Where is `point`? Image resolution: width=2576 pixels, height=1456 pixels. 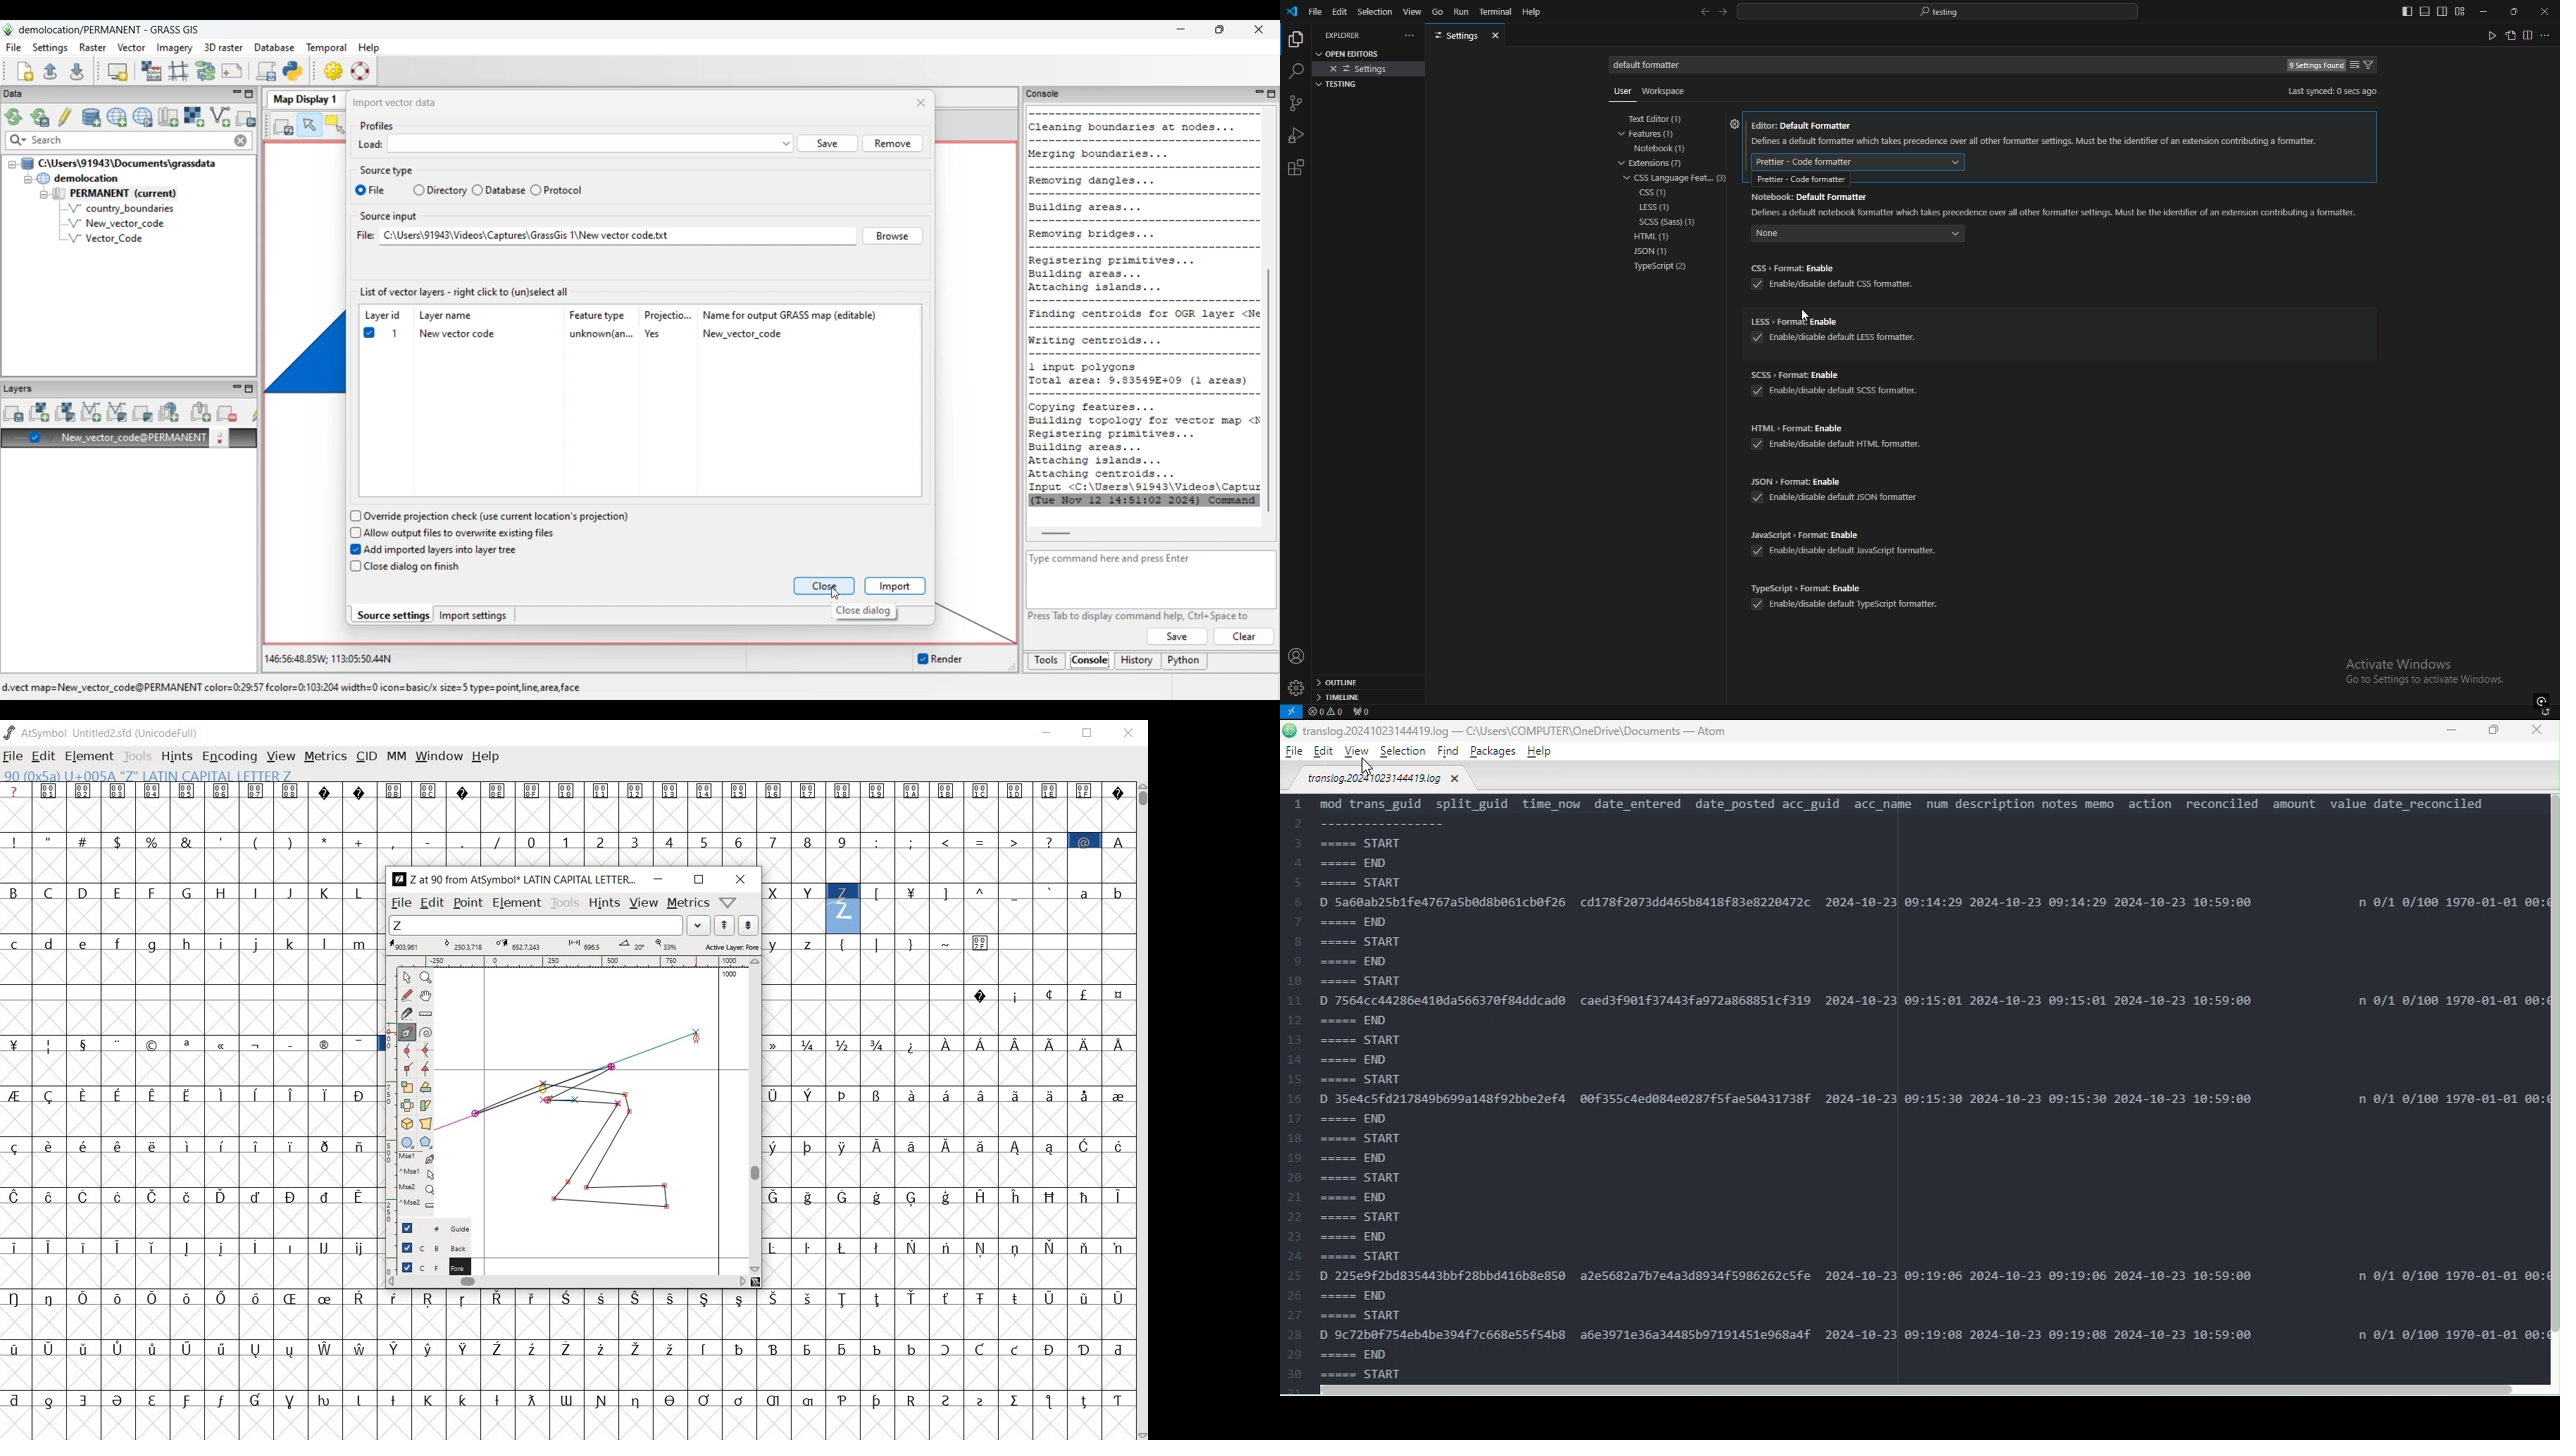
point is located at coordinates (468, 904).